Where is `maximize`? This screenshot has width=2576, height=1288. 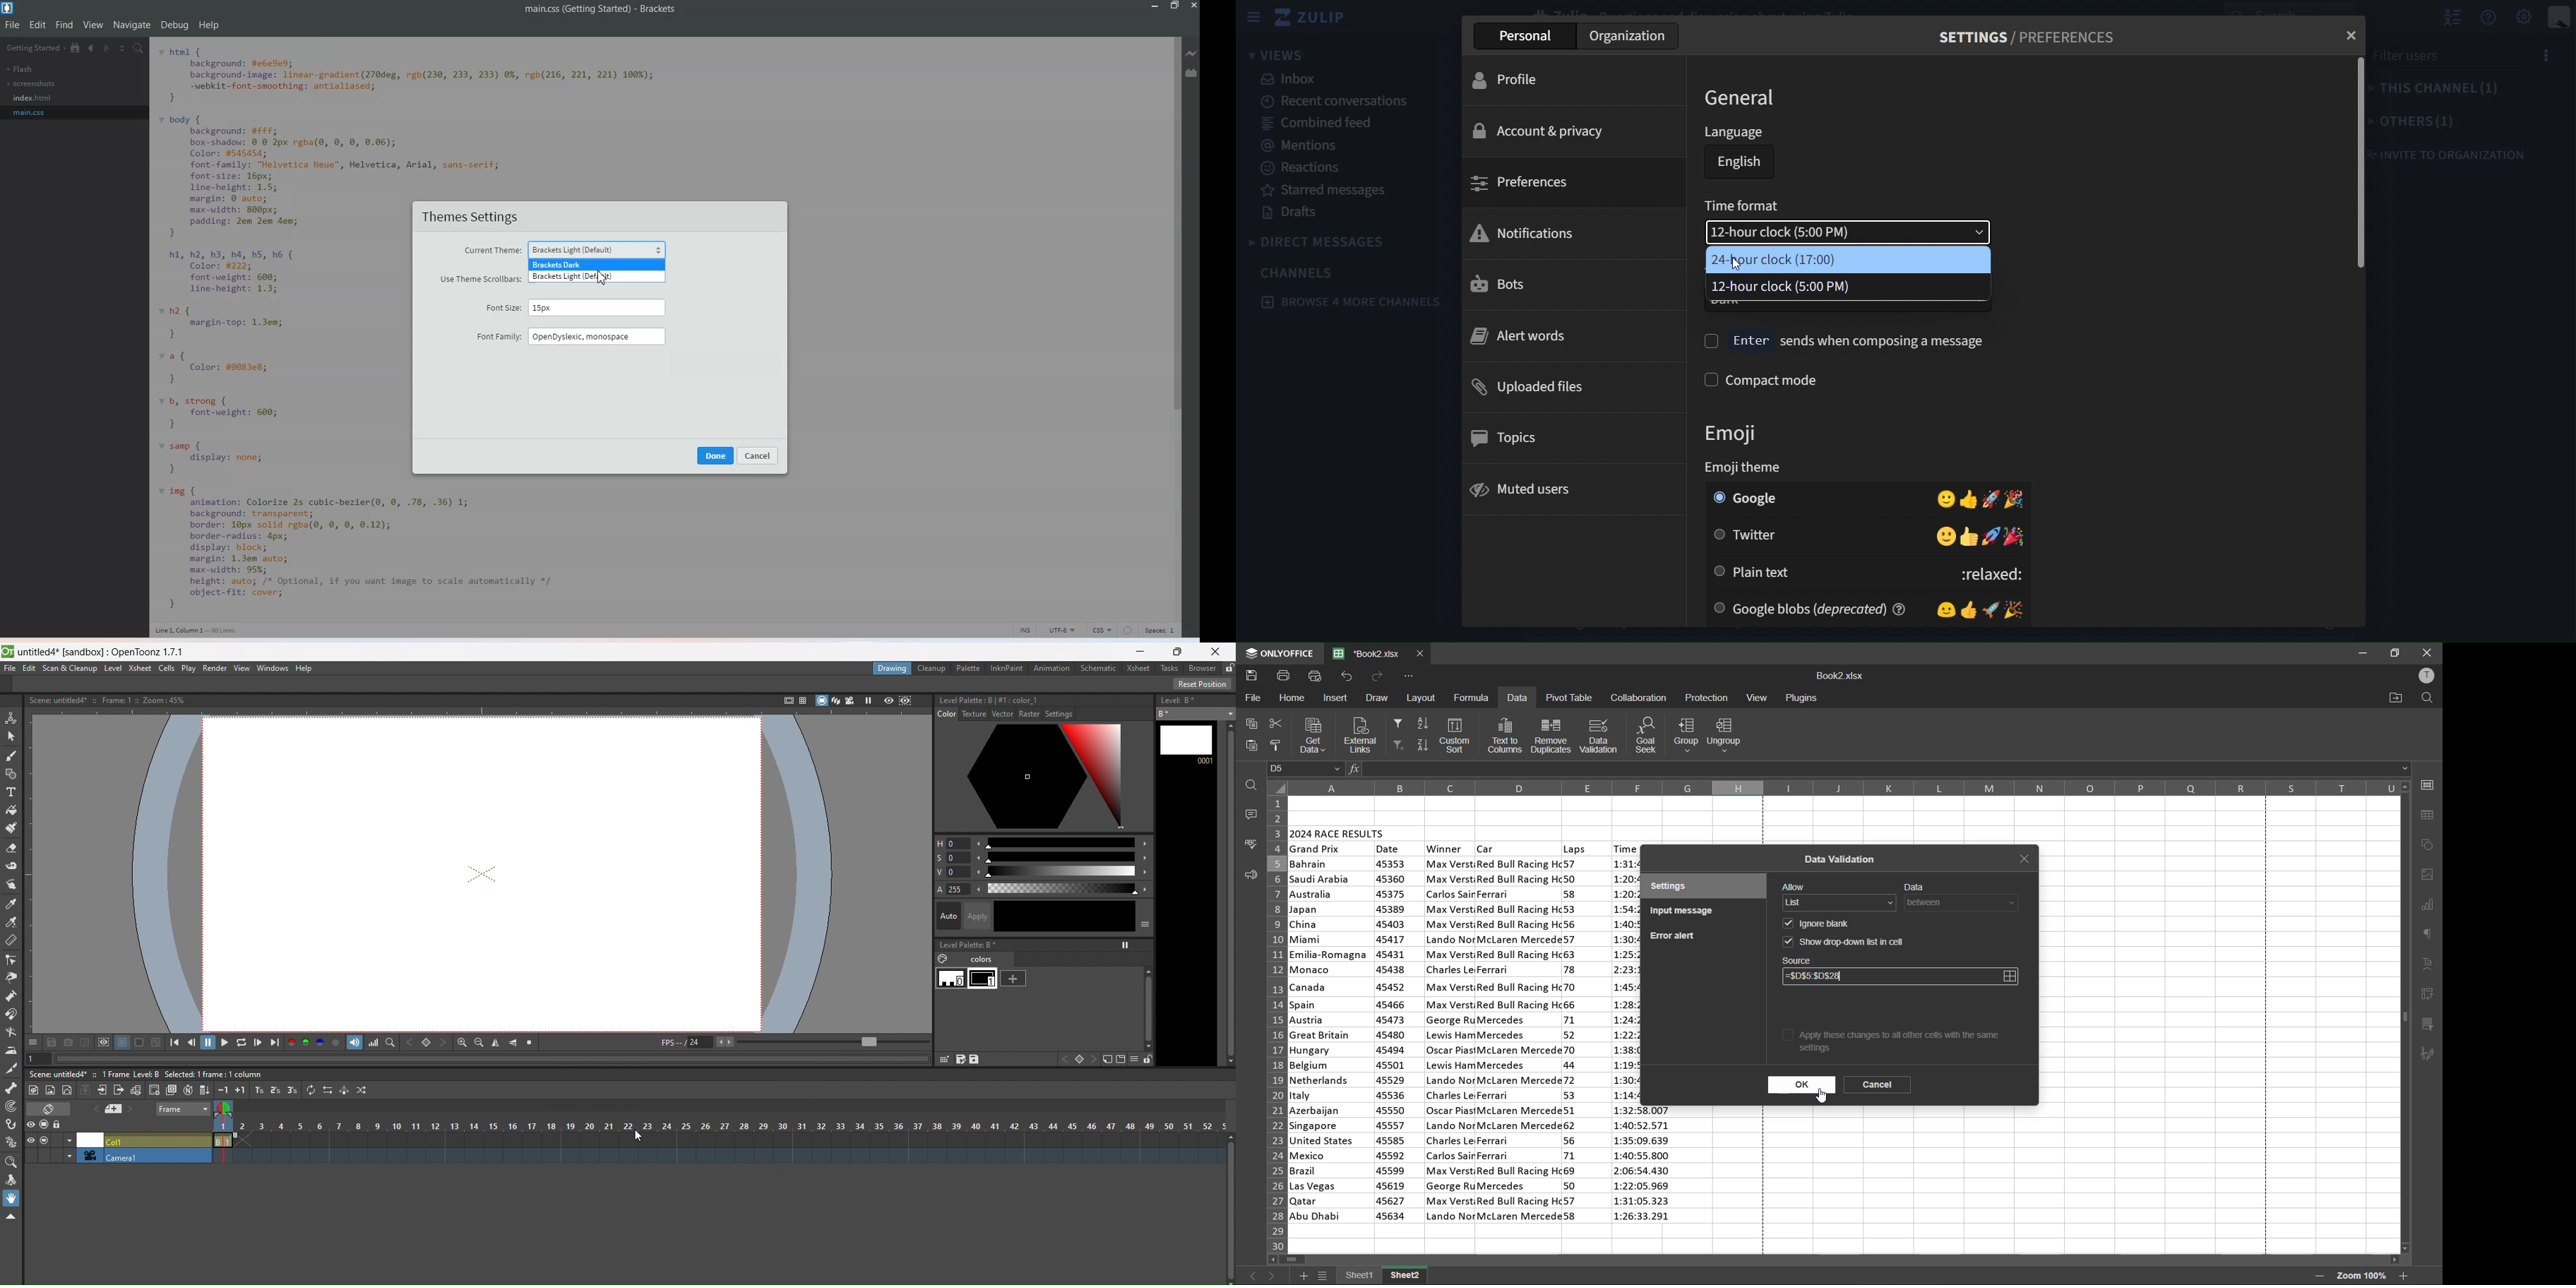
maximize is located at coordinates (2397, 652).